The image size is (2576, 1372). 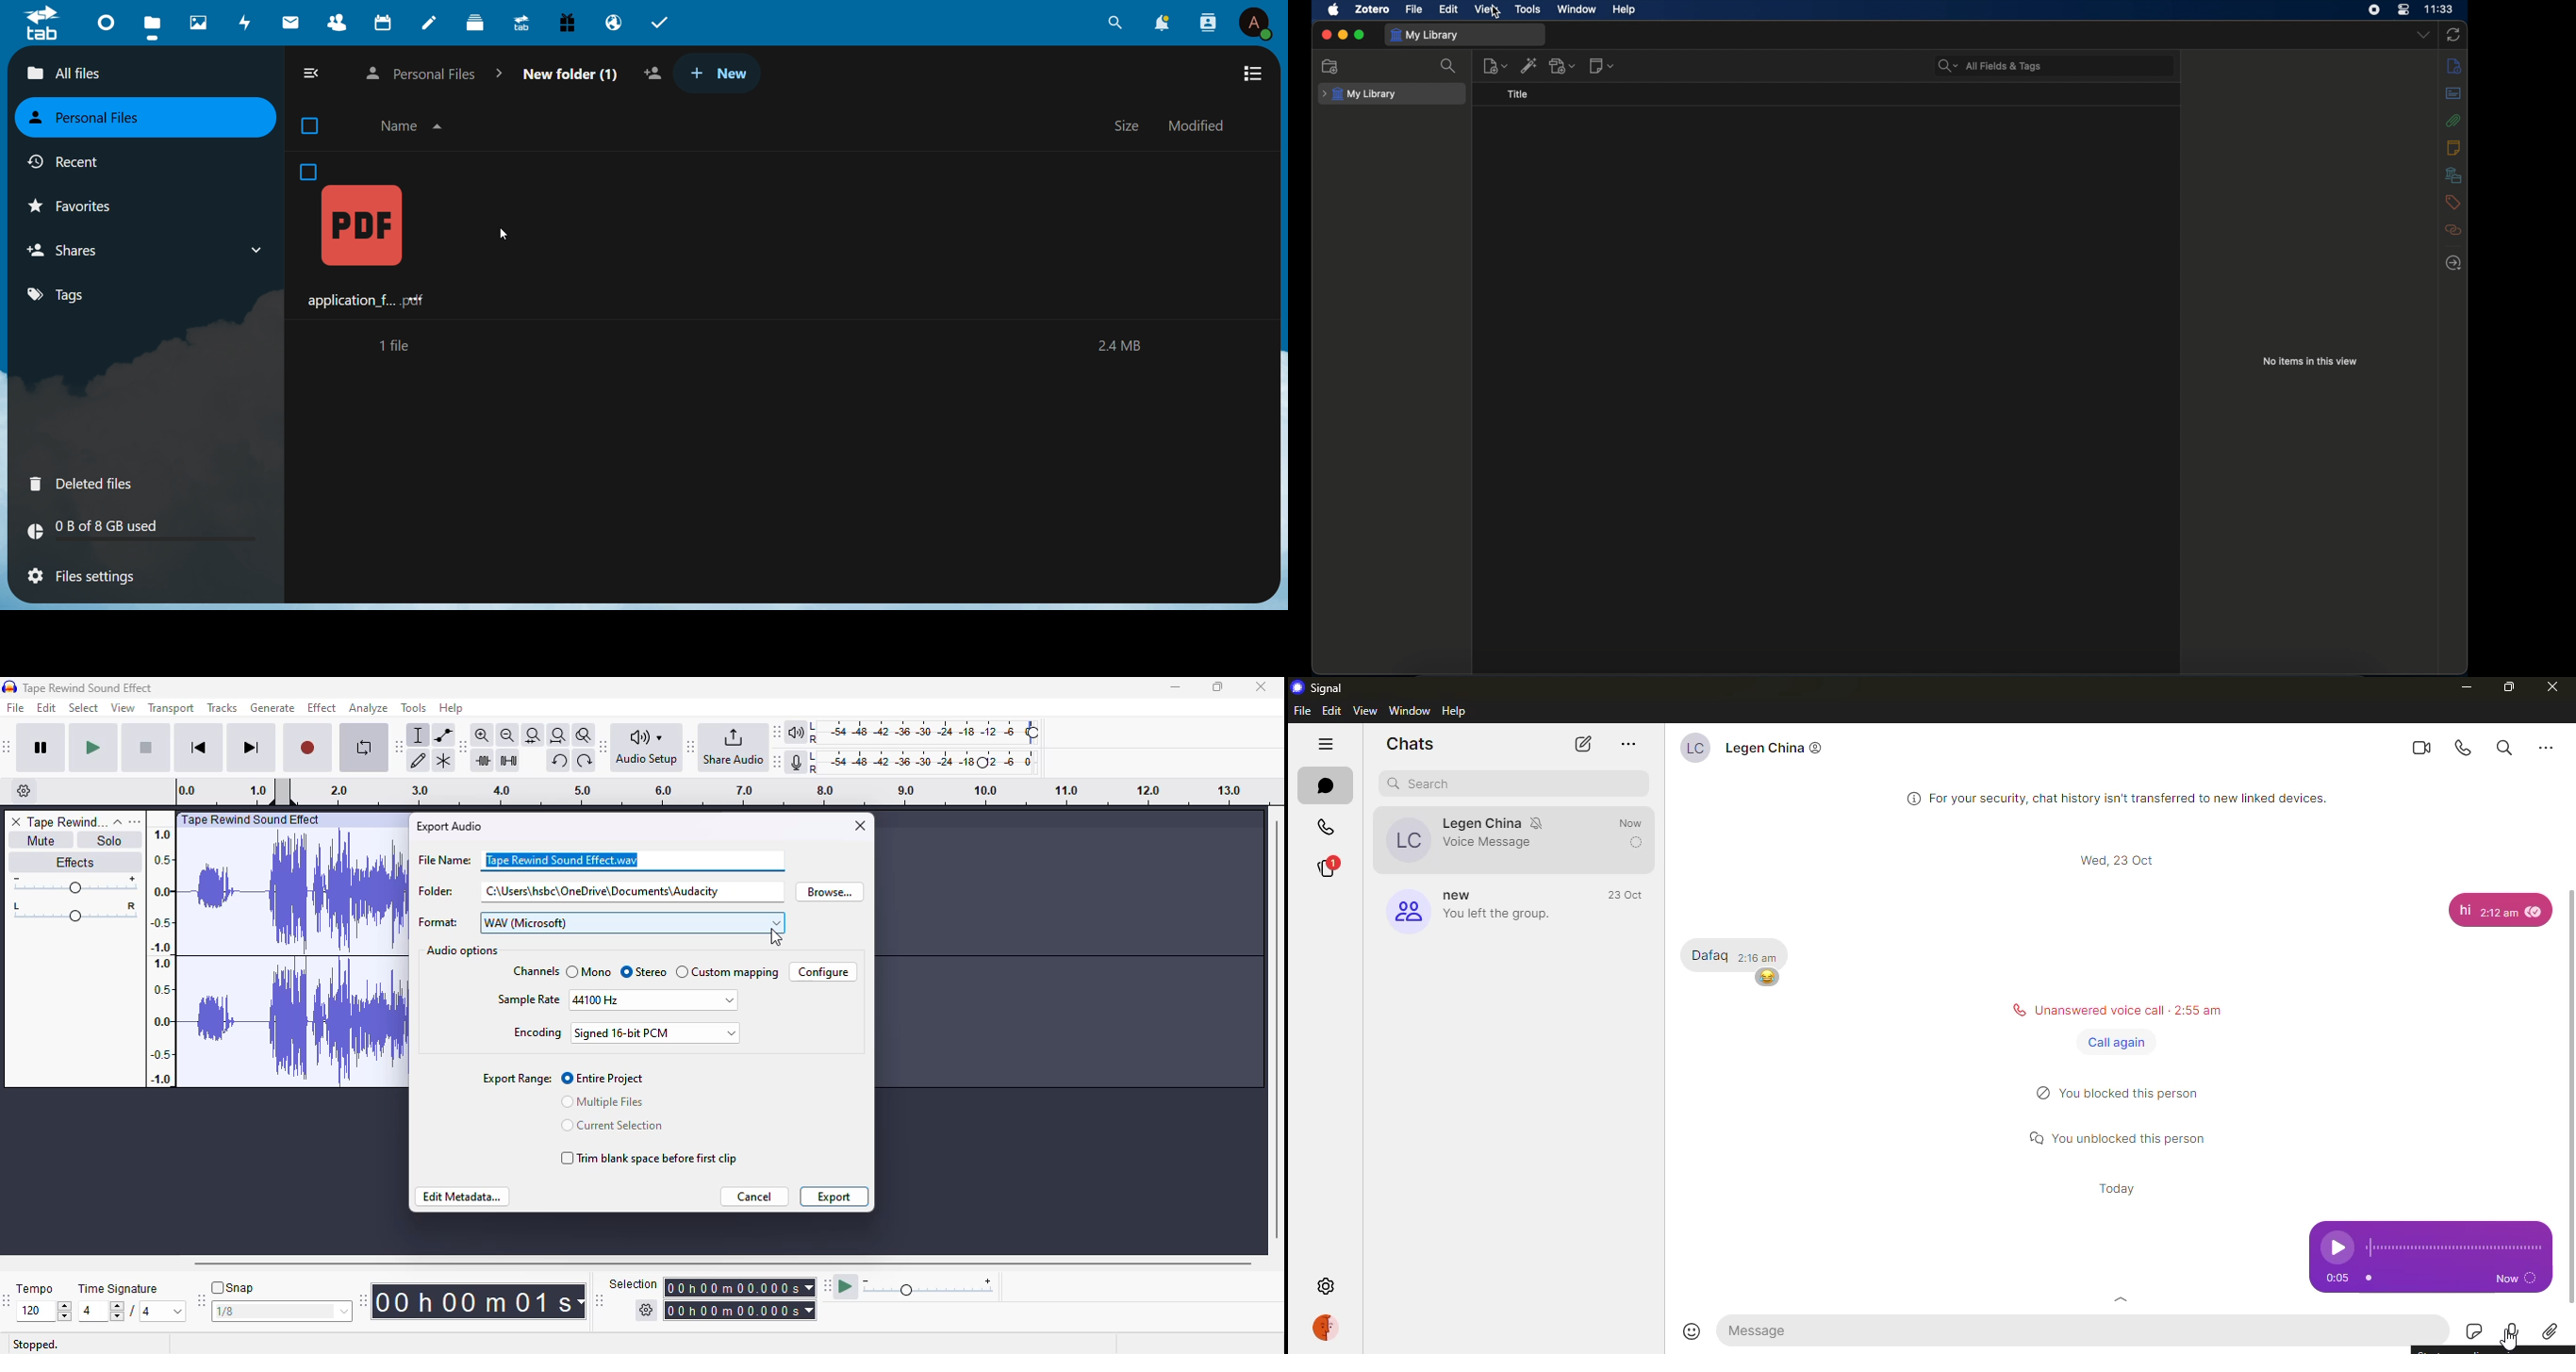 I want to click on selection tool, so click(x=417, y=734).